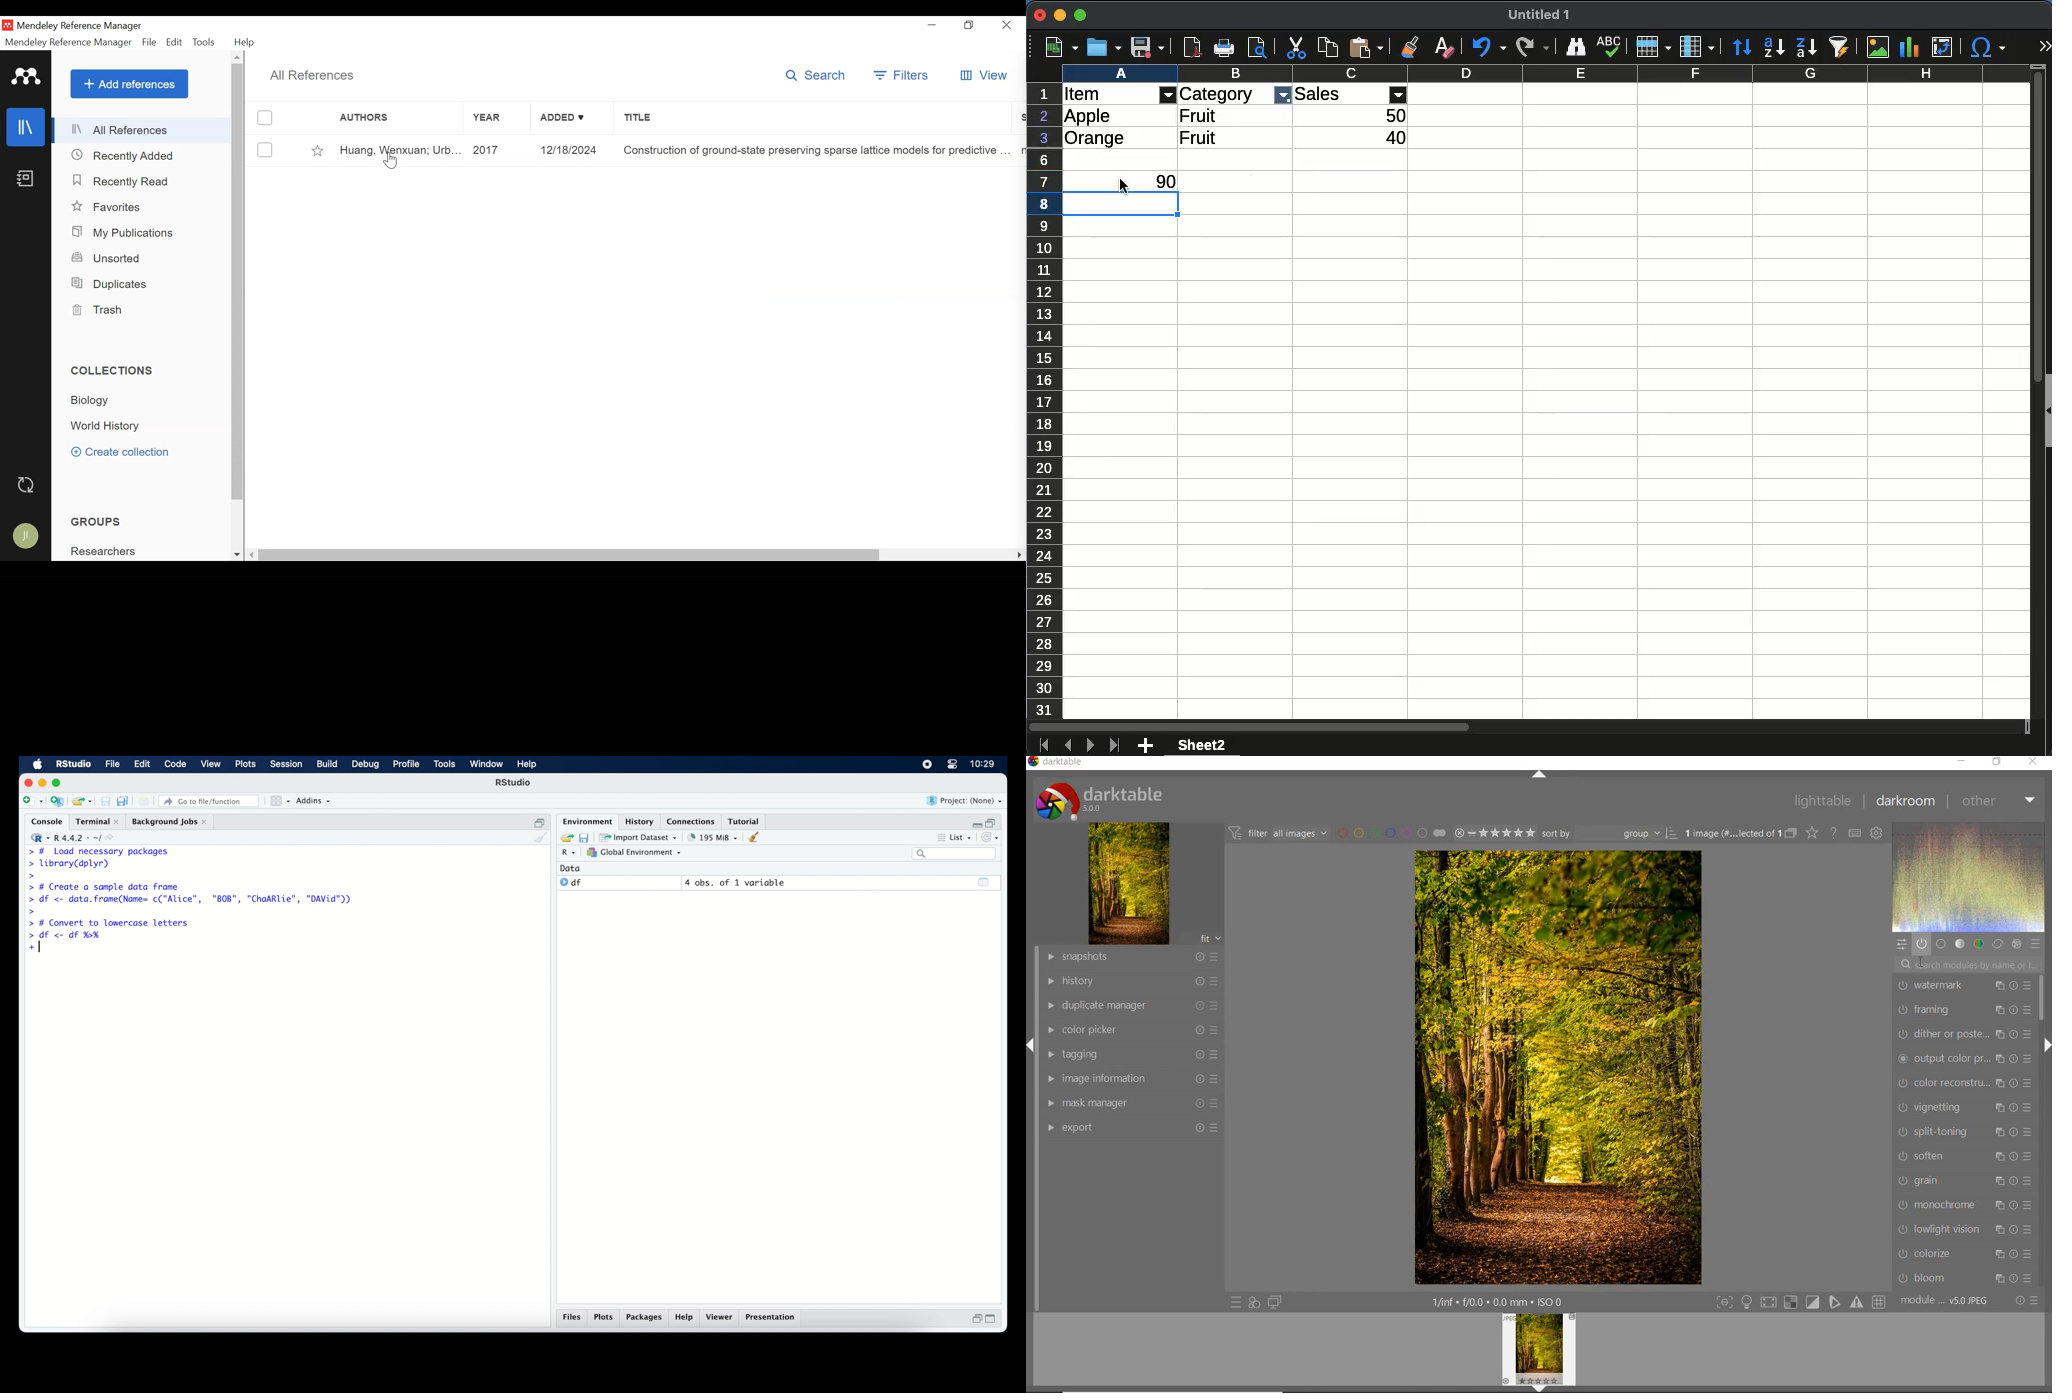 Image resolution: width=2072 pixels, height=1400 pixels. Describe the element at coordinates (239, 284) in the screenshot. I see `Vertical Scroll bar` at that location.